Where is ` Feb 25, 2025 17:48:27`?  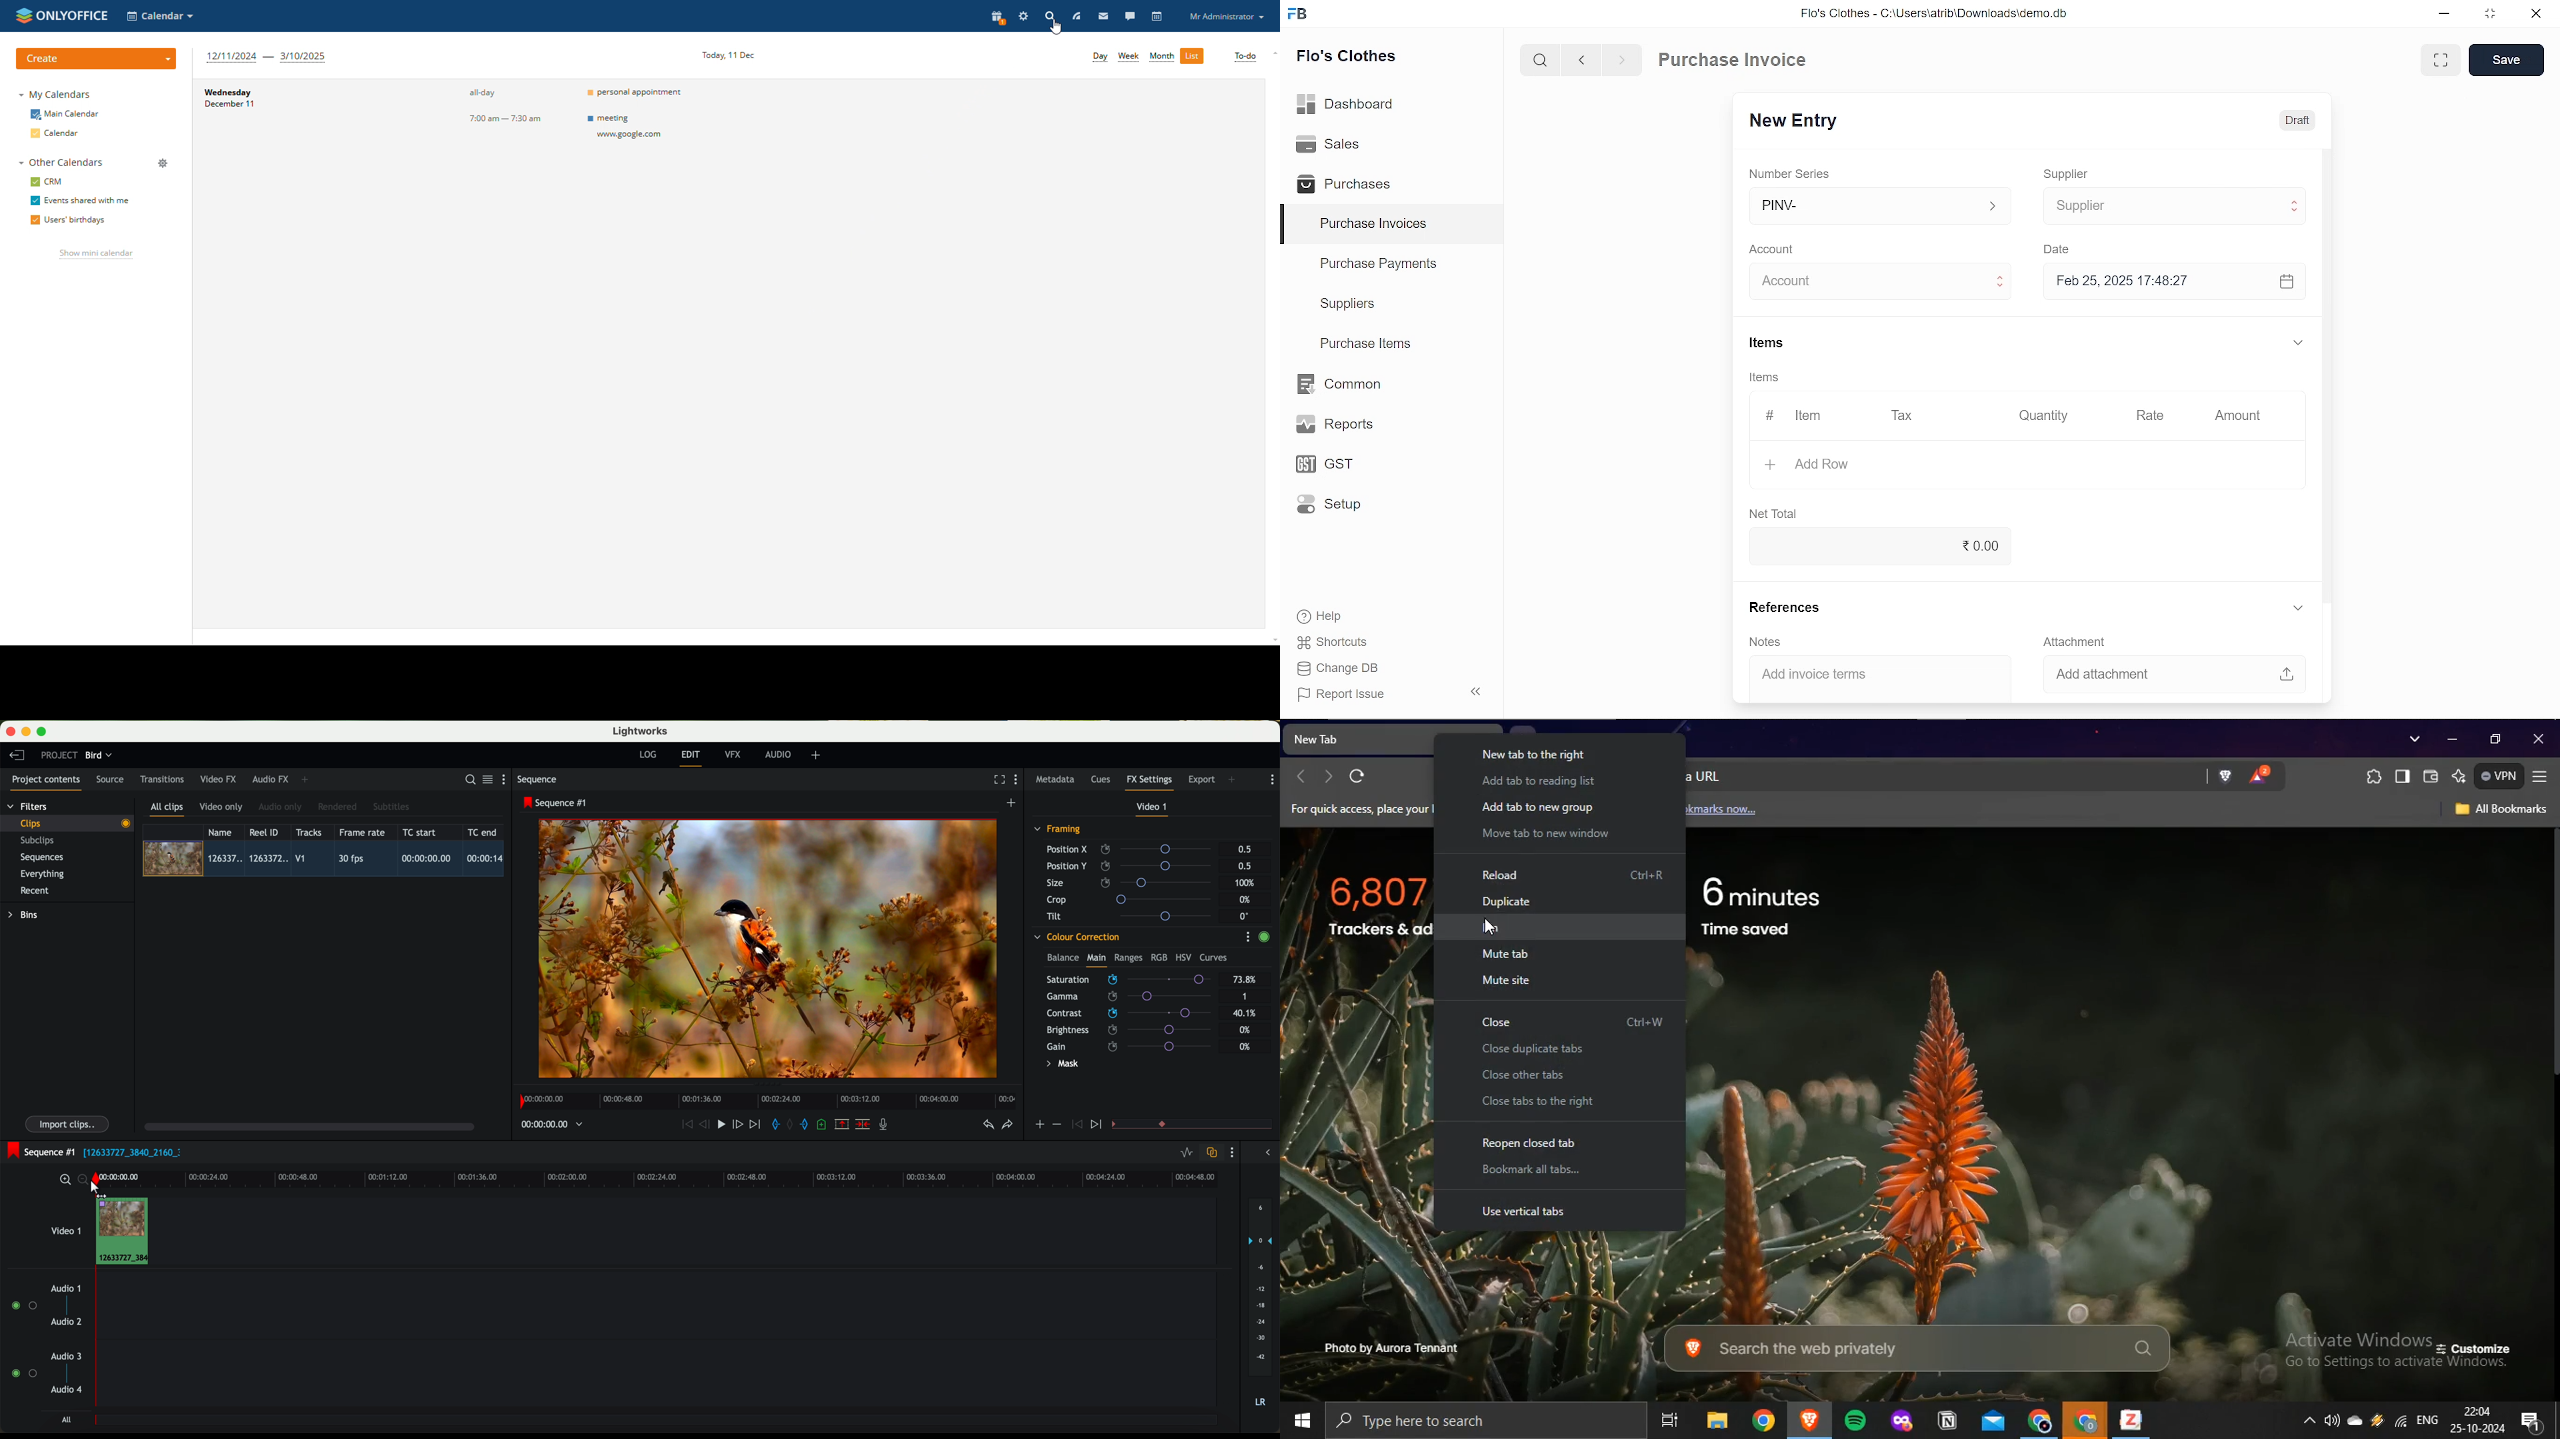  Feb 25, 2025 17:48:27 is located at coordinates (2154, 281).